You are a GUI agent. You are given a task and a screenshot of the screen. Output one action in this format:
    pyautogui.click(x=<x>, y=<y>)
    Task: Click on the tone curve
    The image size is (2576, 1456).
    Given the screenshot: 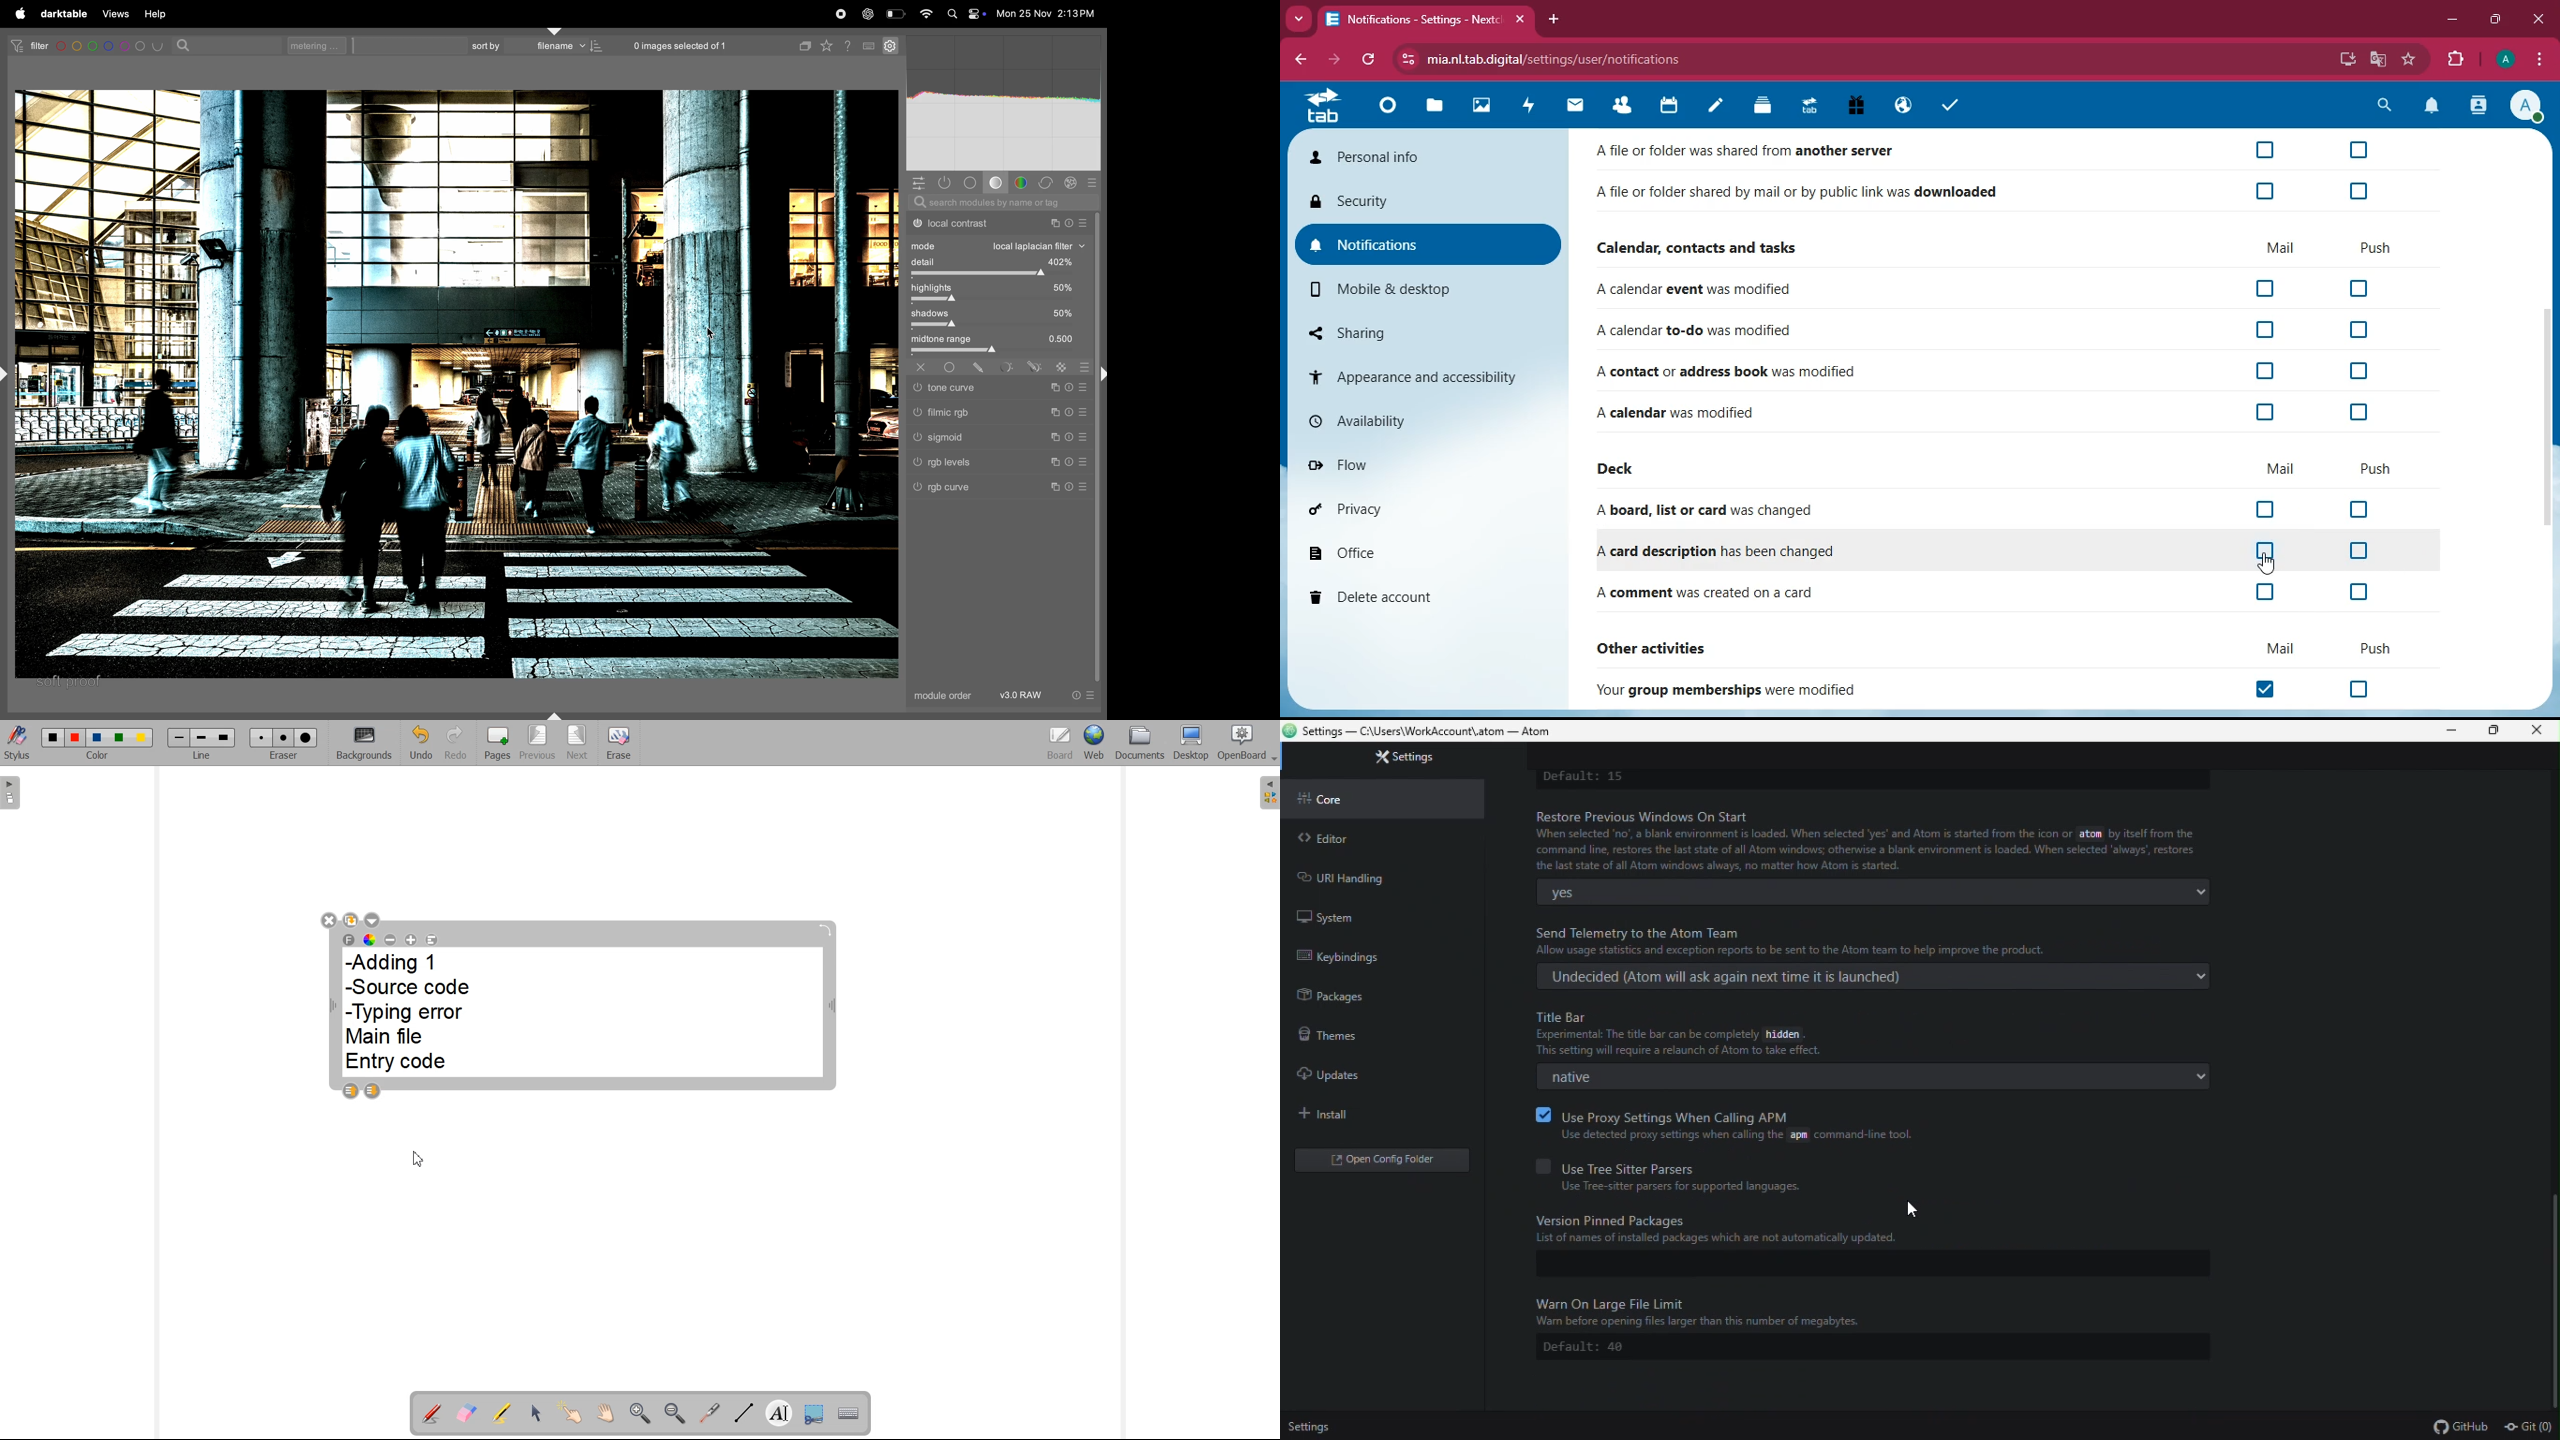 What is the action you would take?
    pyautogui.click(x=992, y=388)
    